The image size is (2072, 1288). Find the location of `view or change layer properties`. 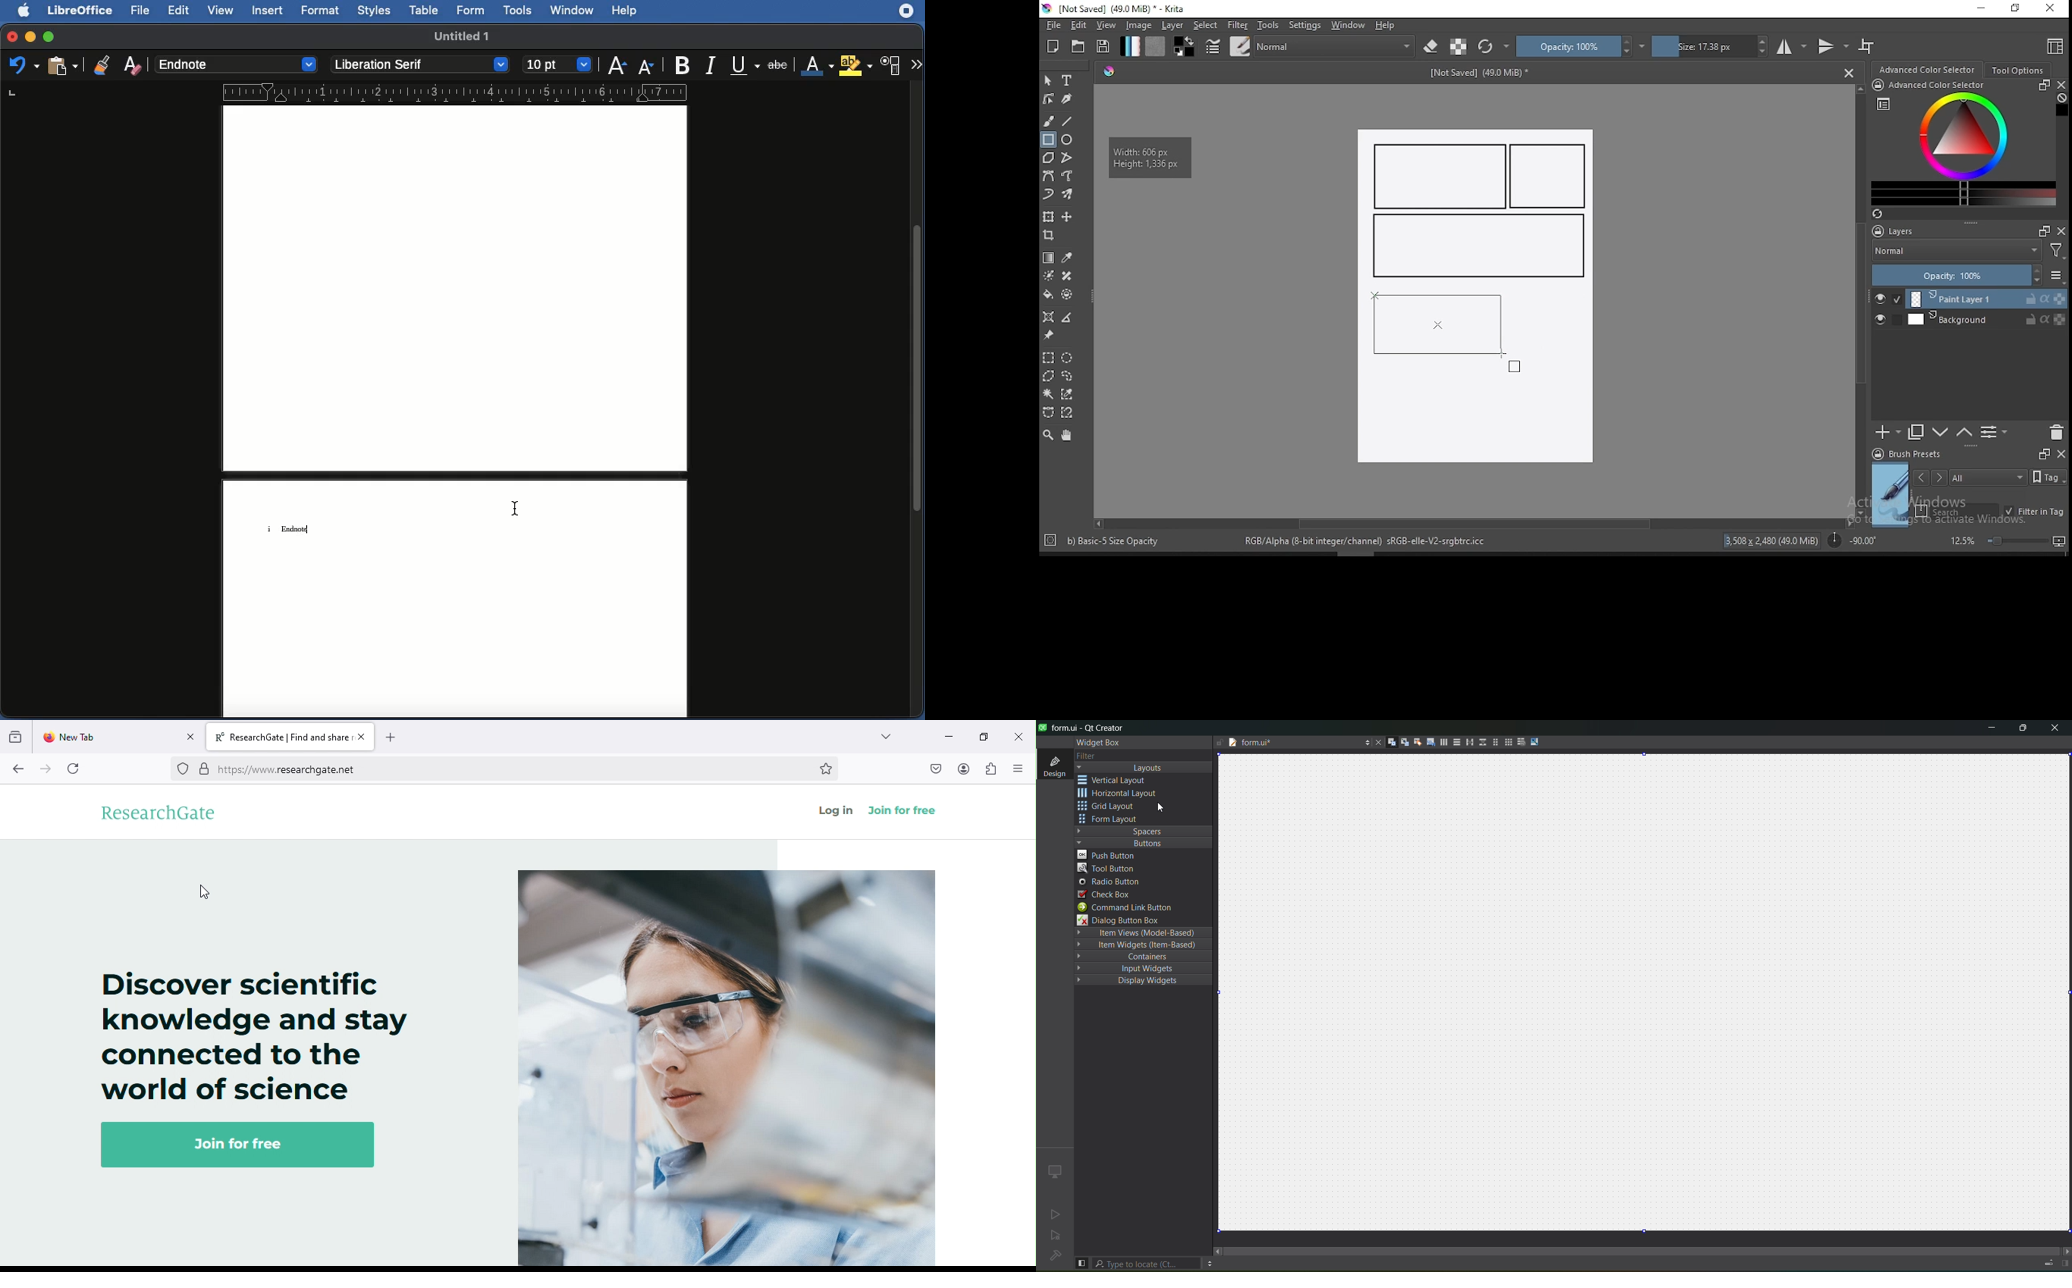

view or change layer properties is located at coordinates (1993, 432).